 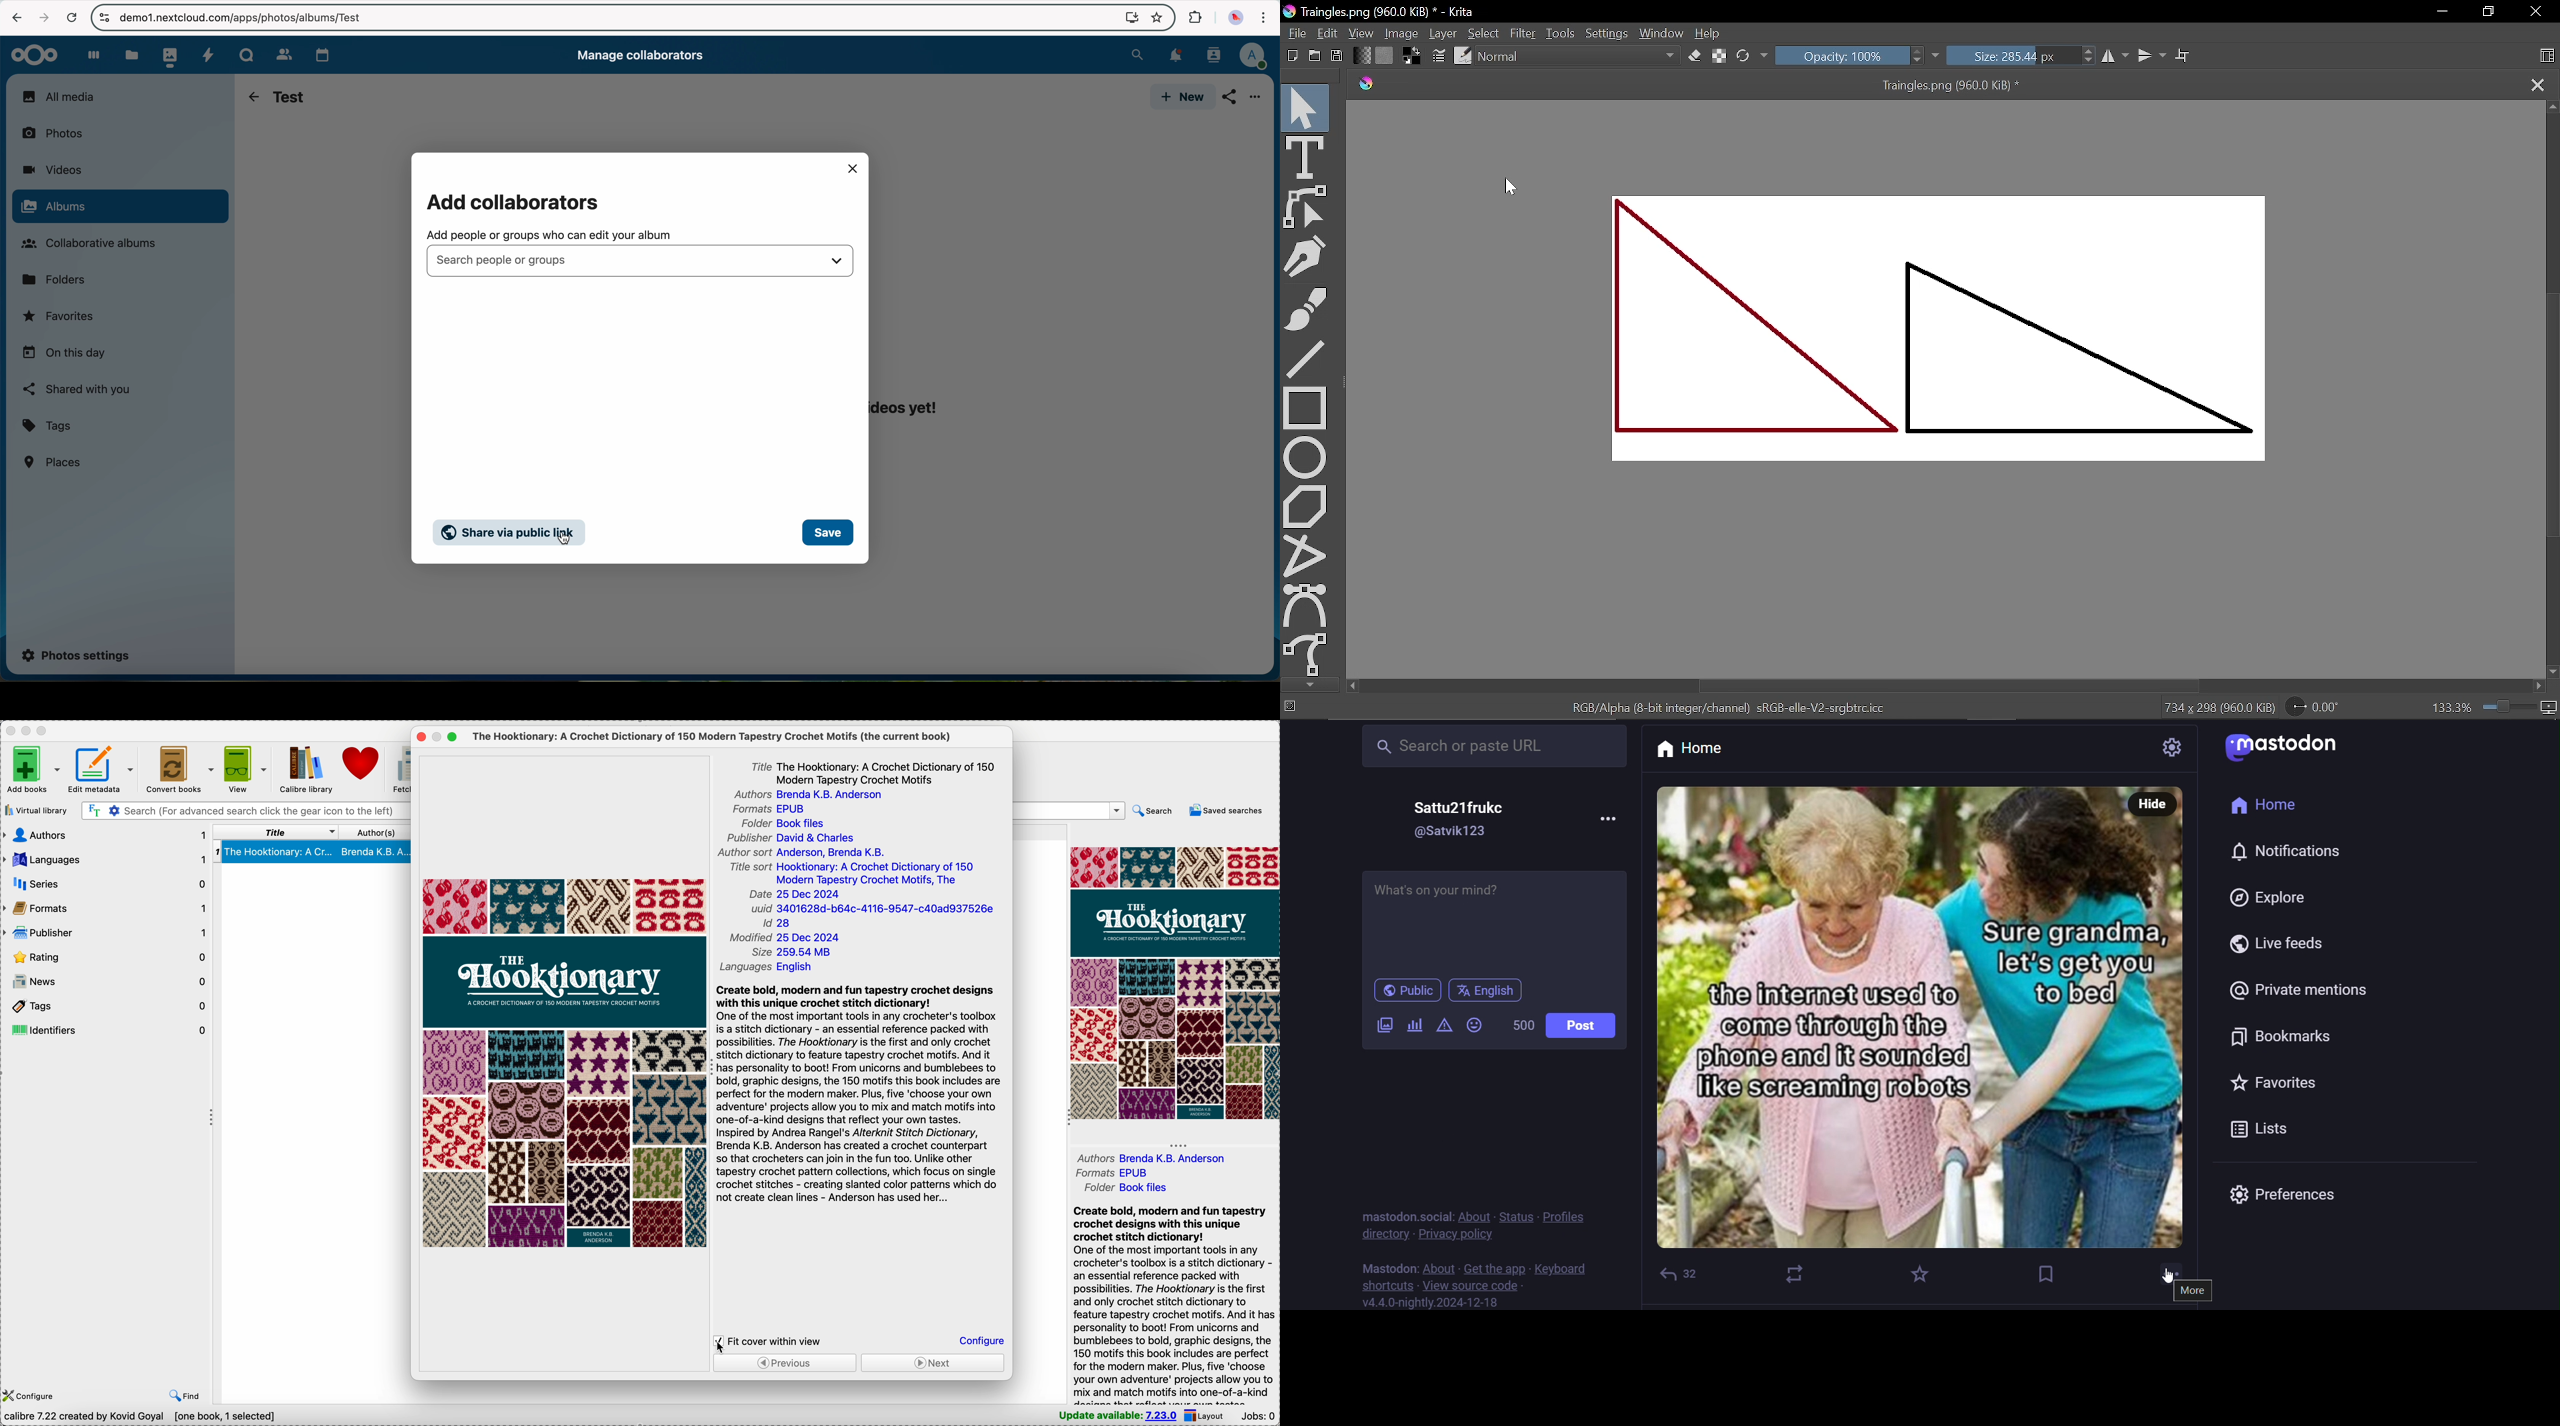 What do you see at coordinates (237, 18) in the screenshot?
I see `url` at bounding box center [237, 18].